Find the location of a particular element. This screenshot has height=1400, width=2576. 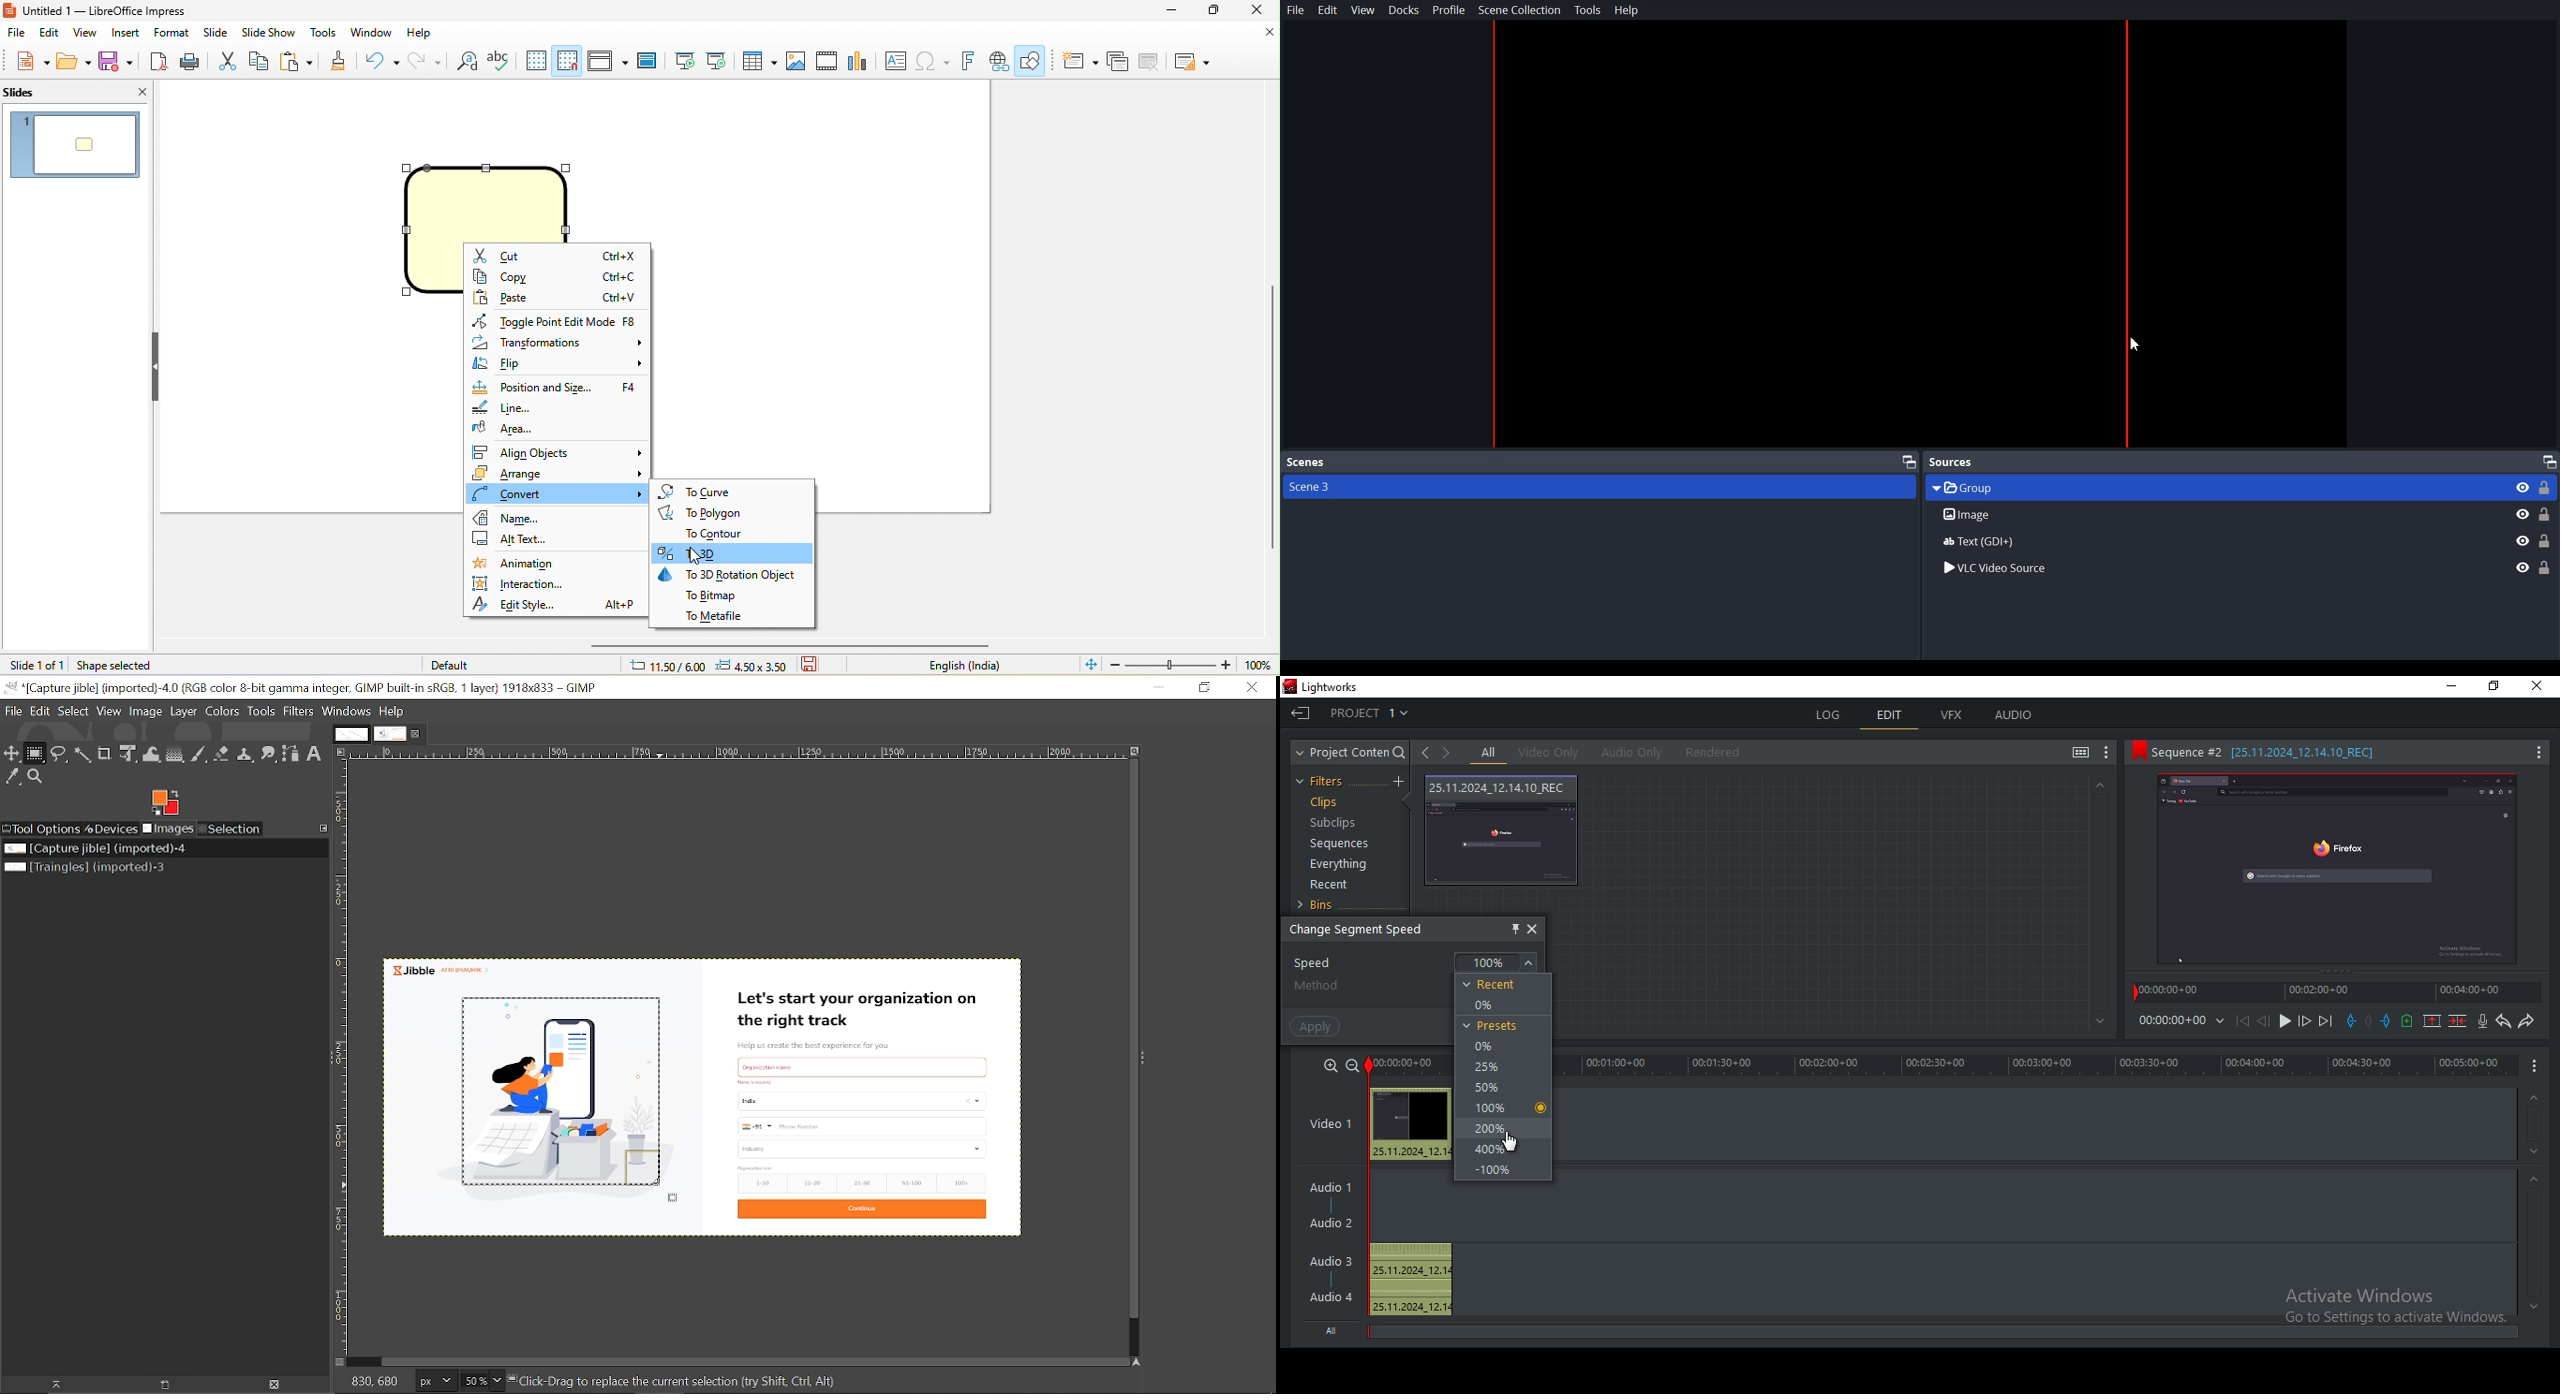

minimize is located at coordinates (1168, 10).